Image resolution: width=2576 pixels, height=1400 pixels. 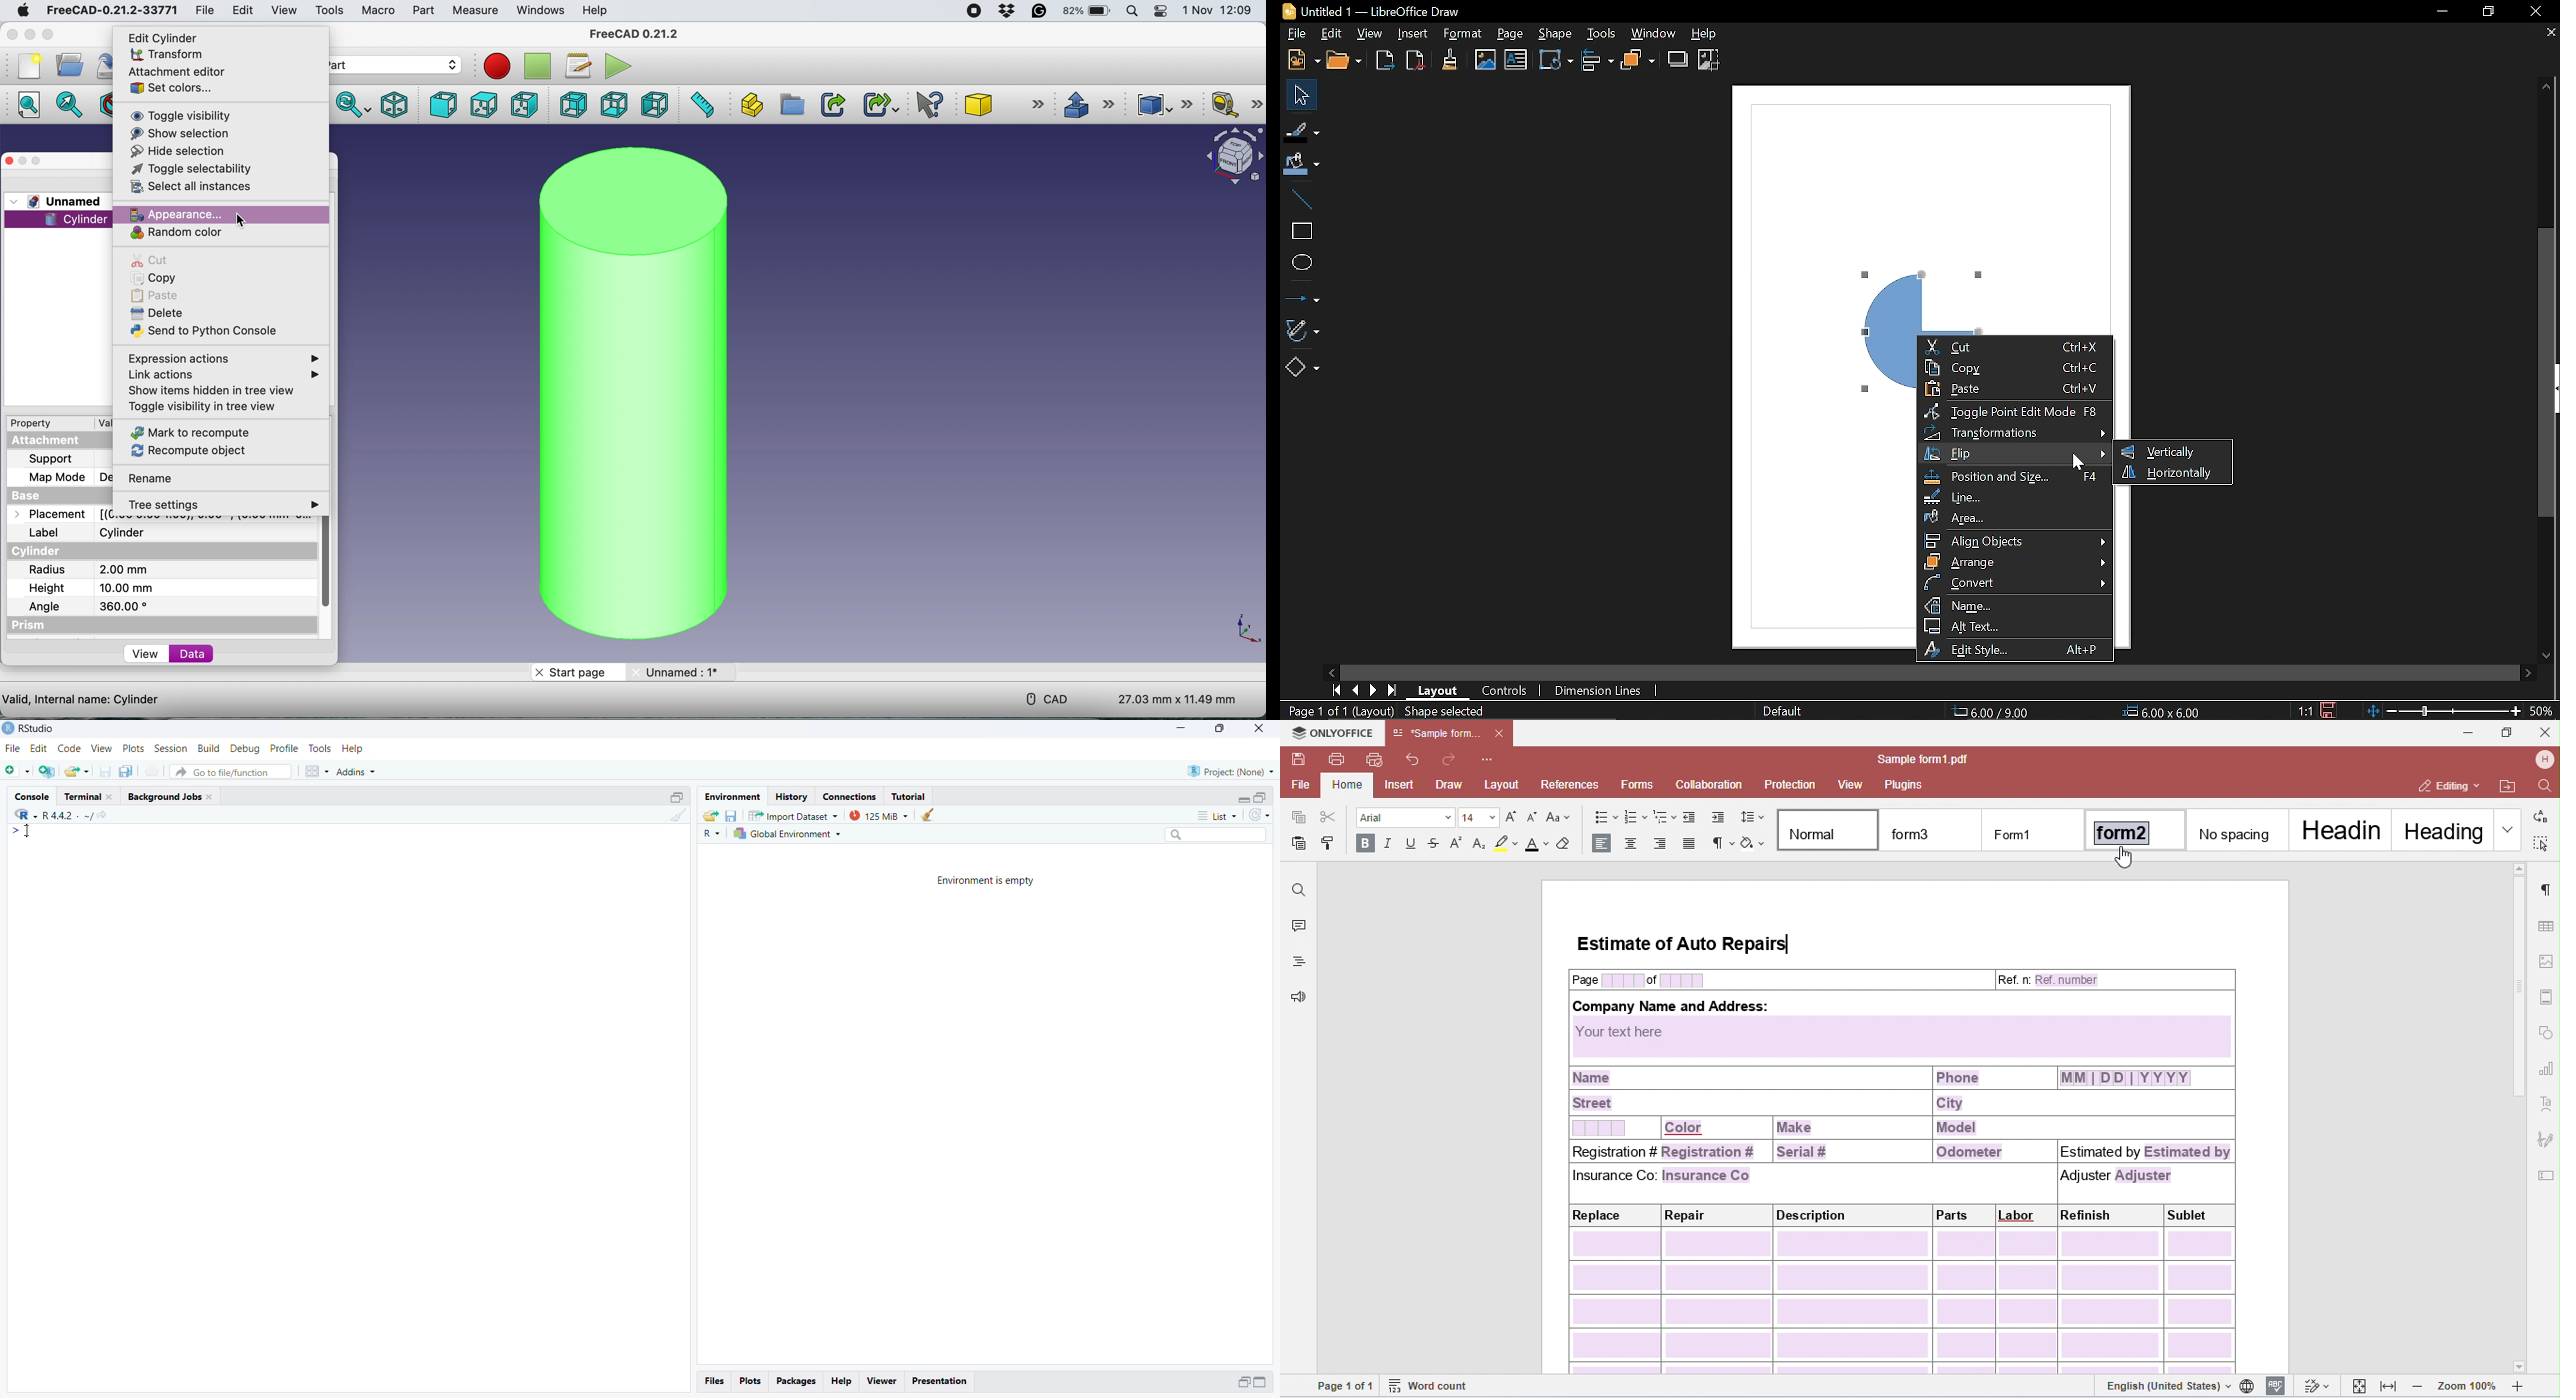 I want to click on fit selection, so click(x=70, y=106).